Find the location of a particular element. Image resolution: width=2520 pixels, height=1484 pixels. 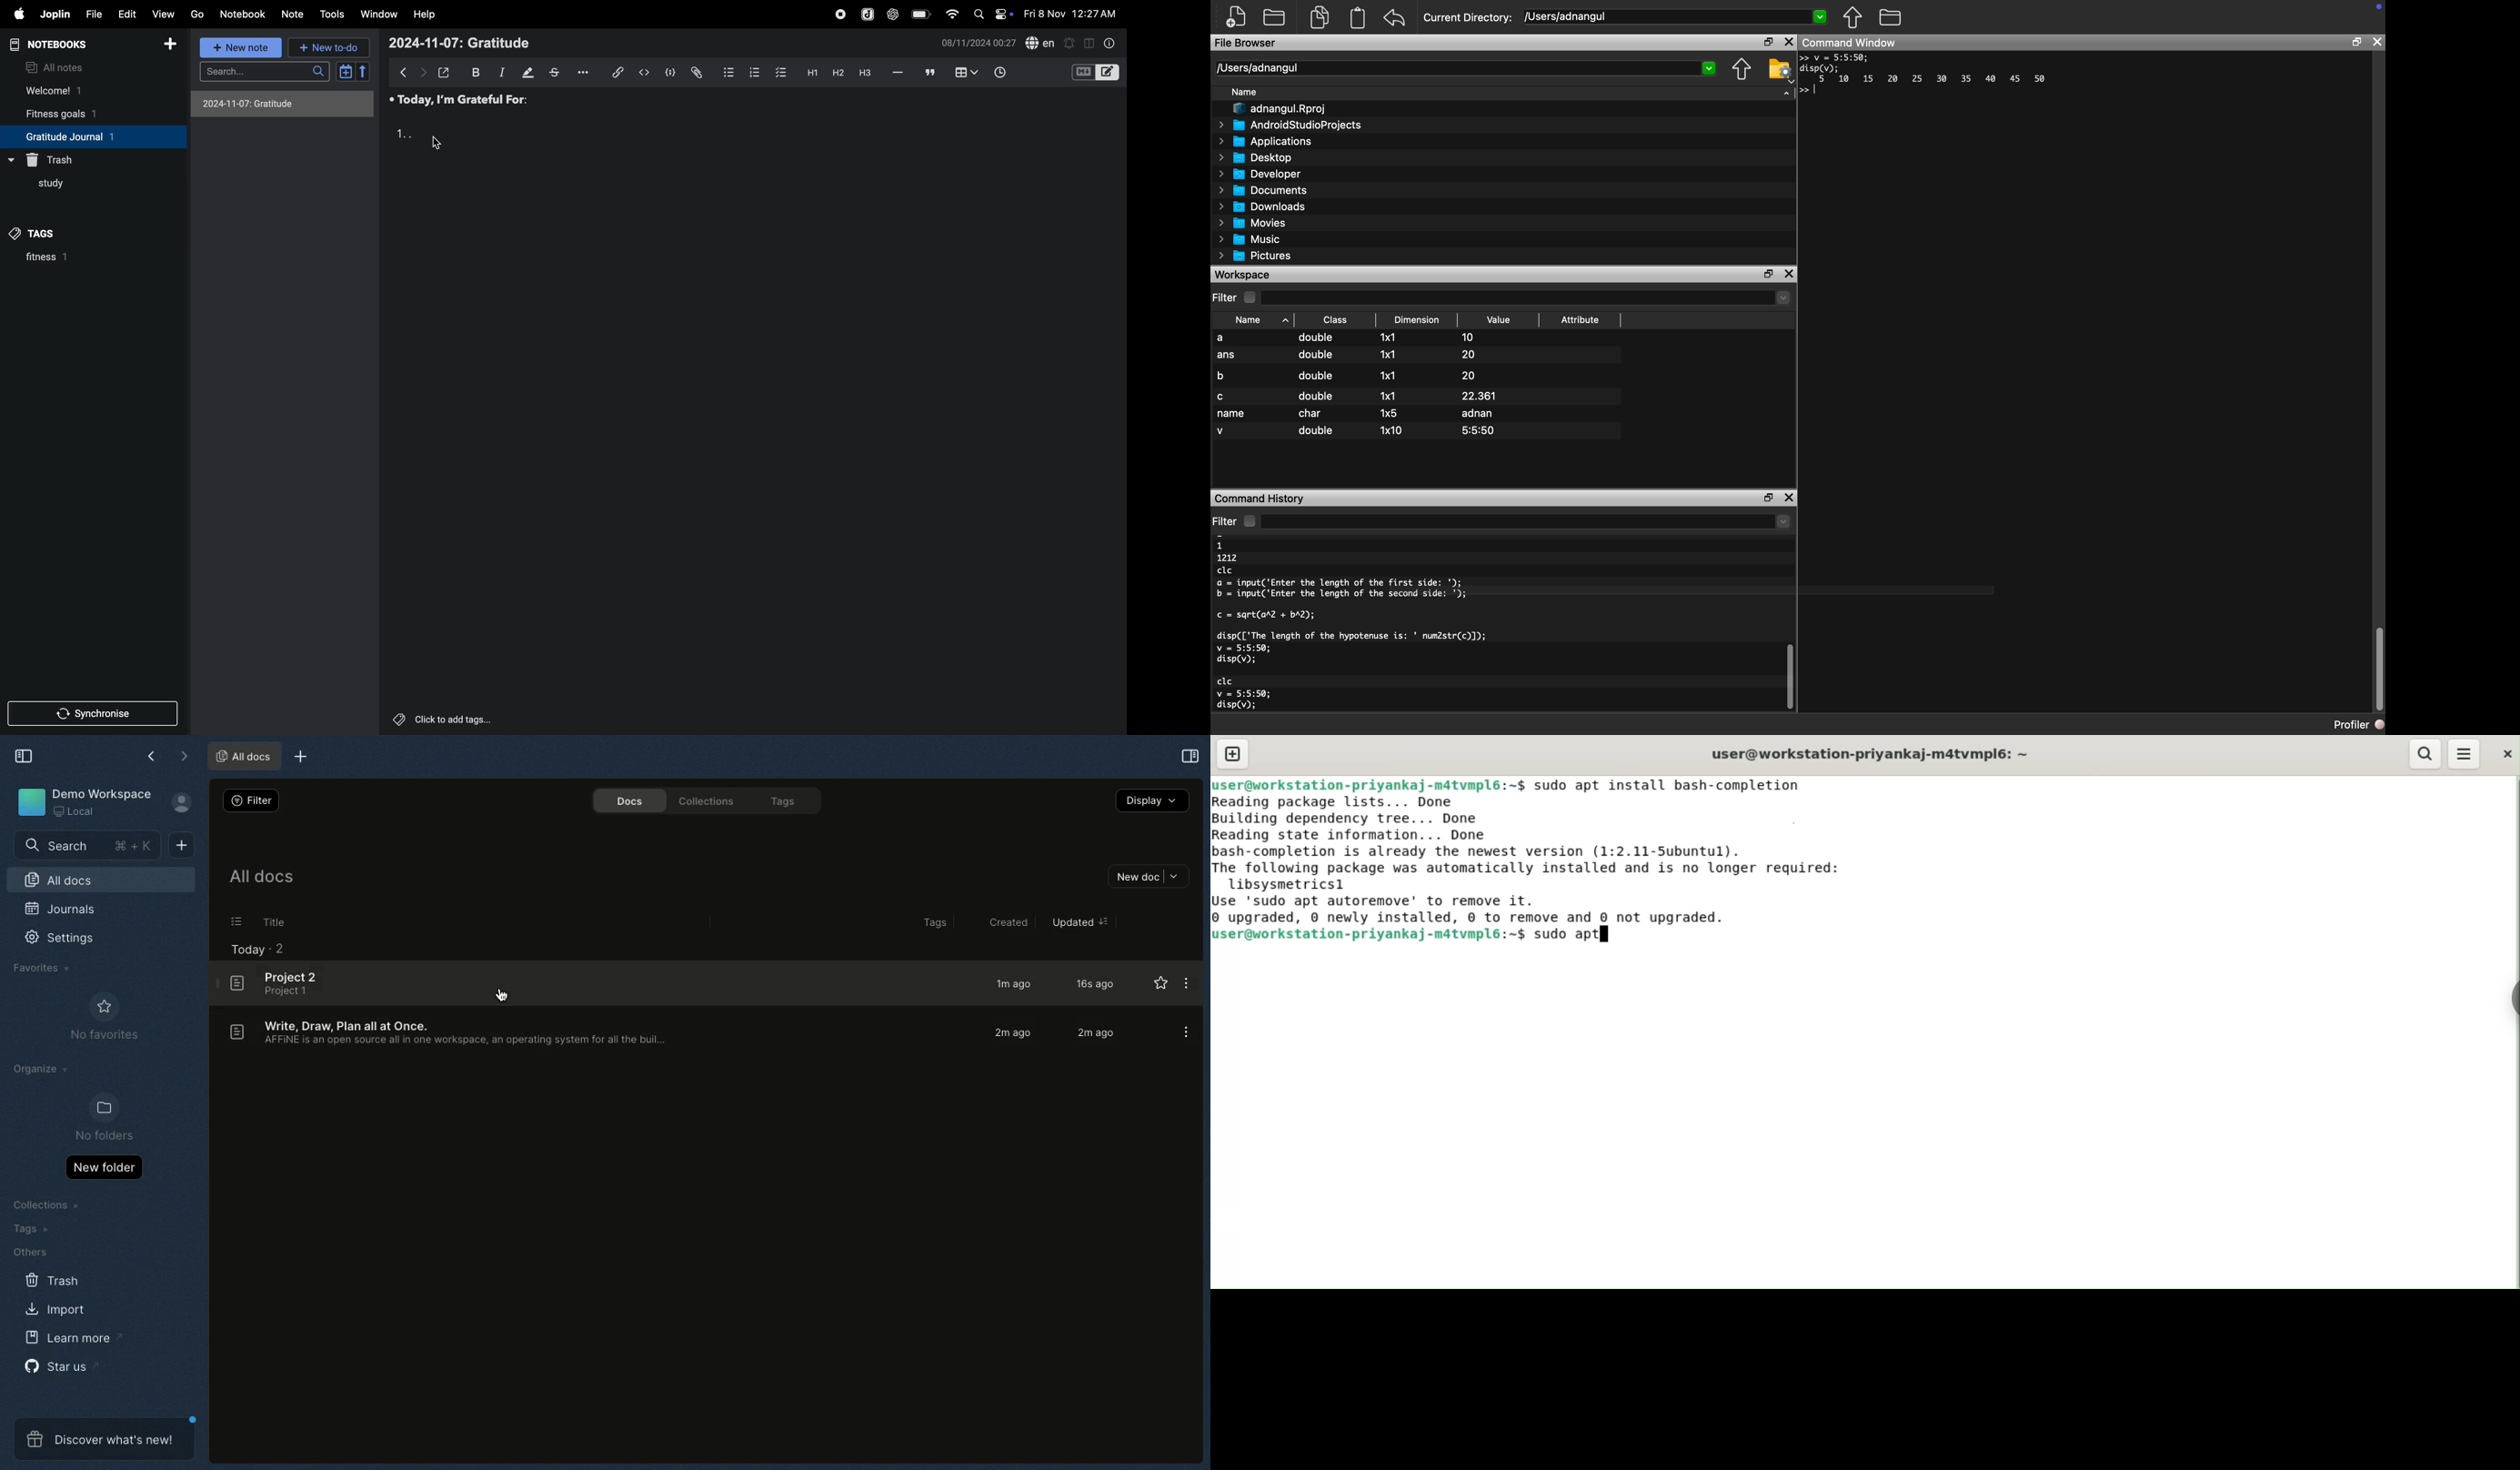

add notebook is located at coordinates (166, 44).